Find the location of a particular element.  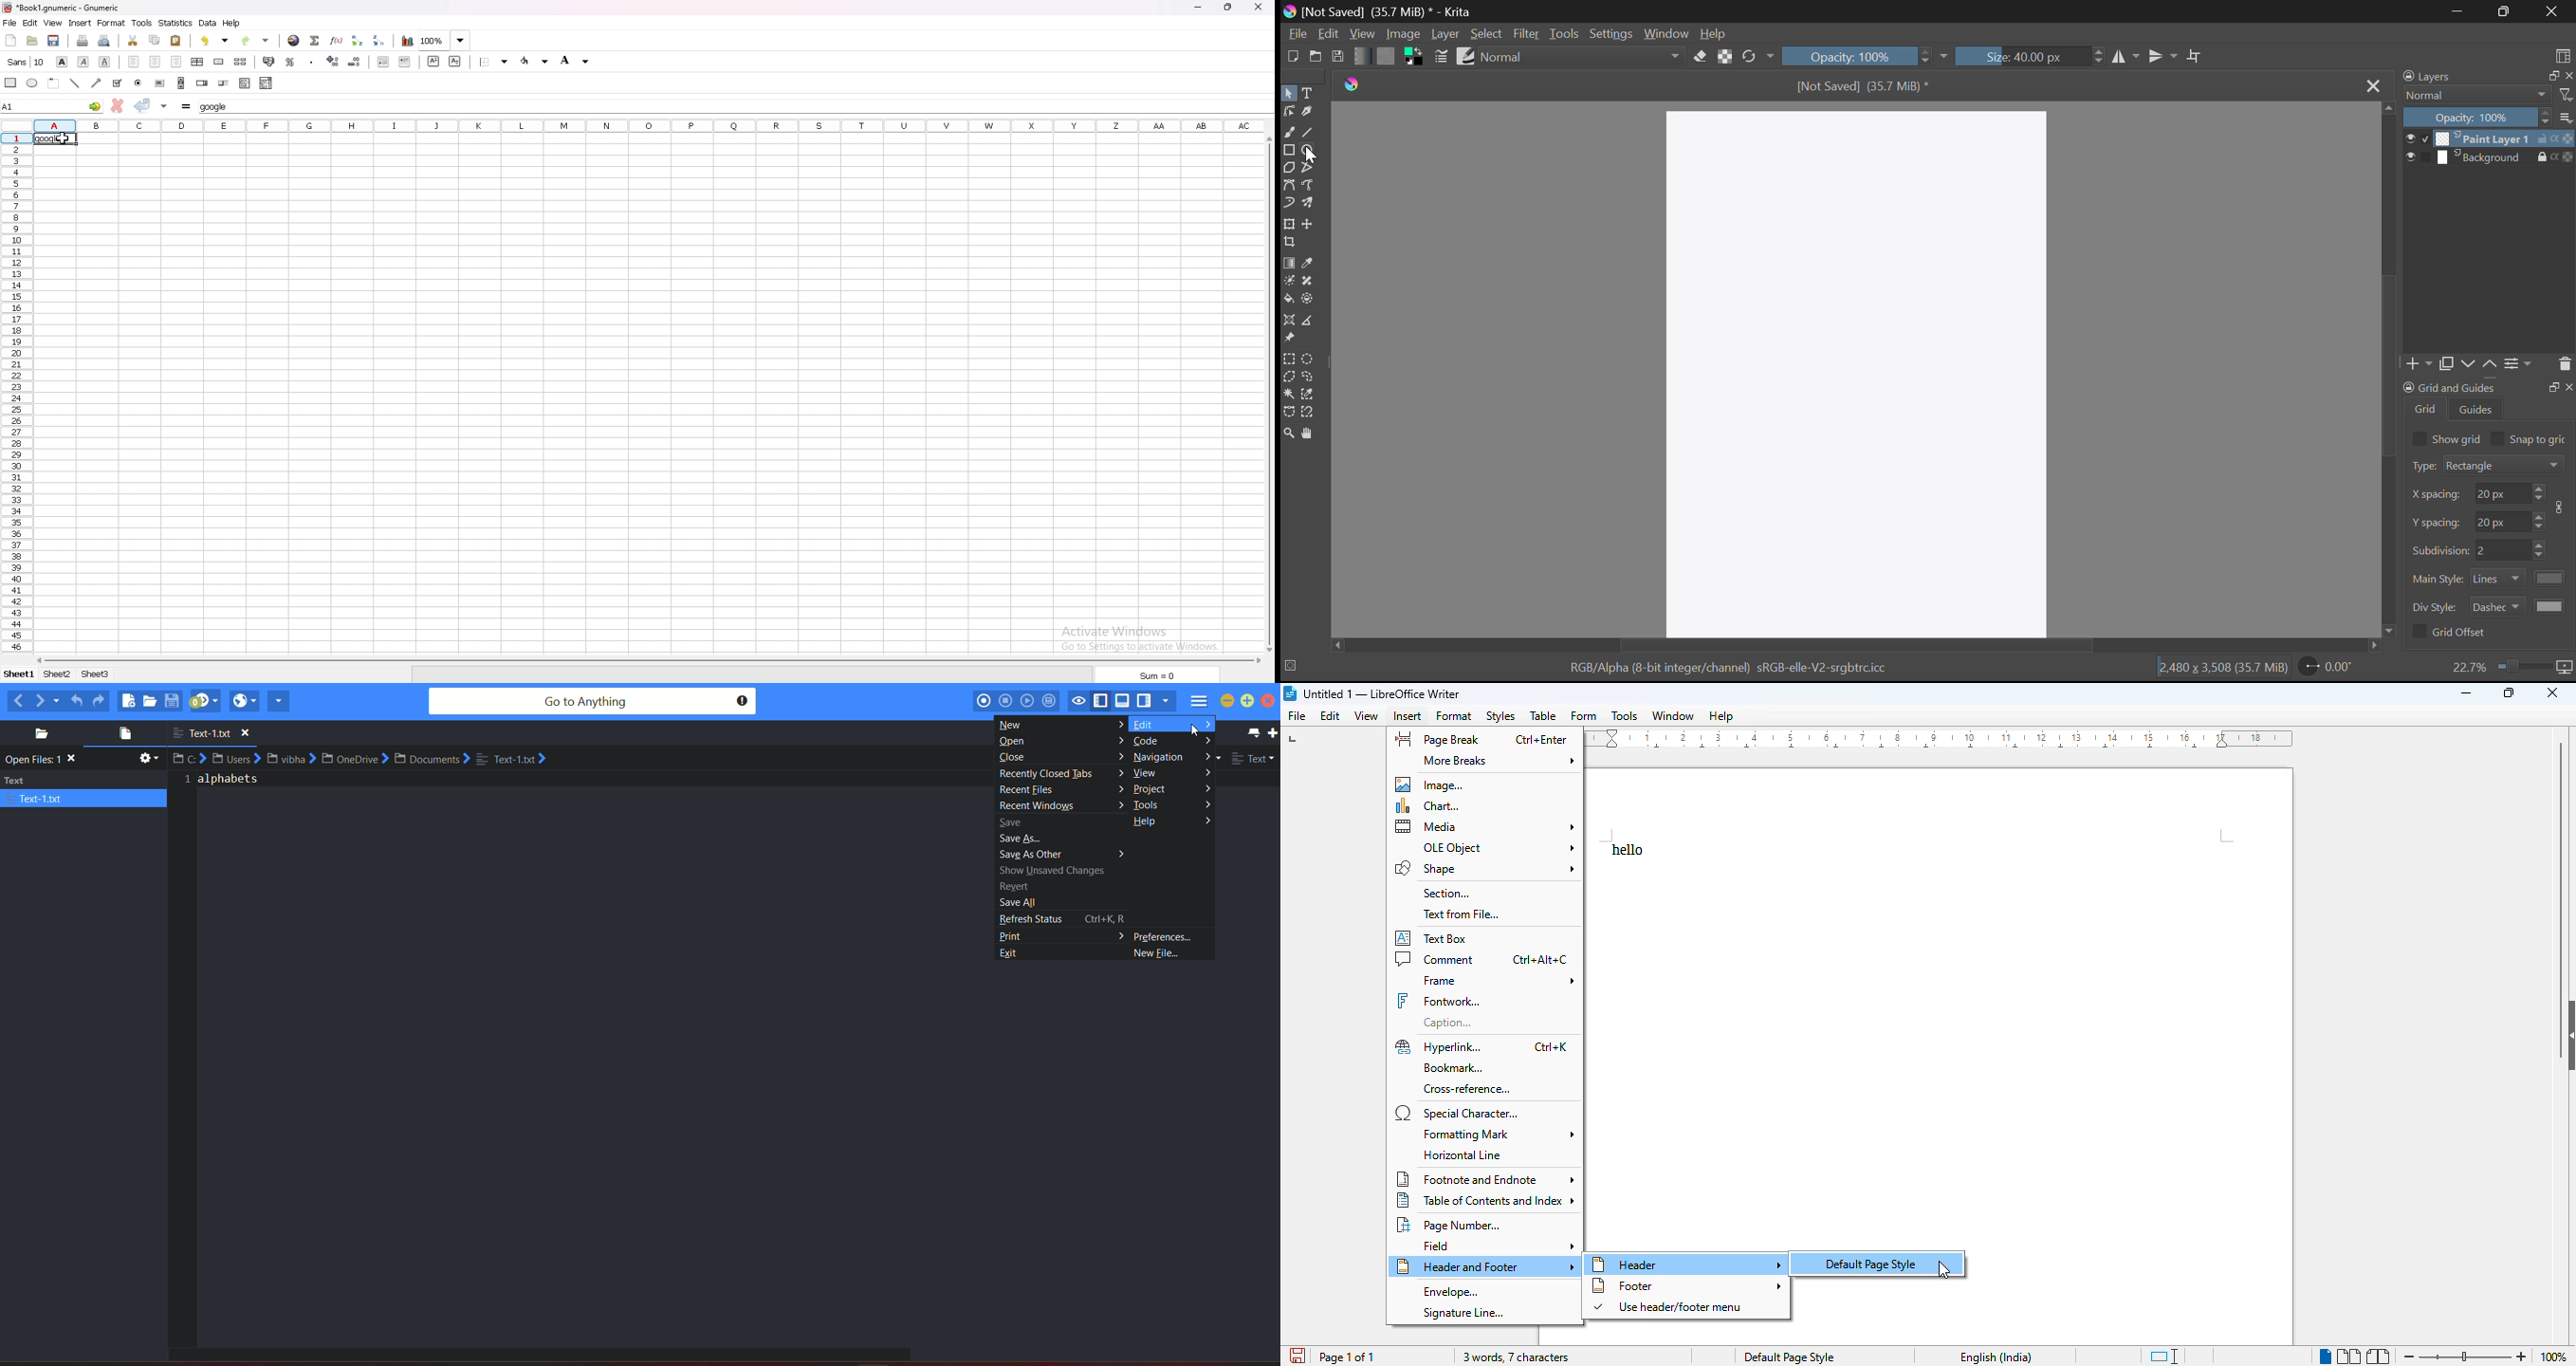

Dynamic Brush is located at coordinates (1289, 204).